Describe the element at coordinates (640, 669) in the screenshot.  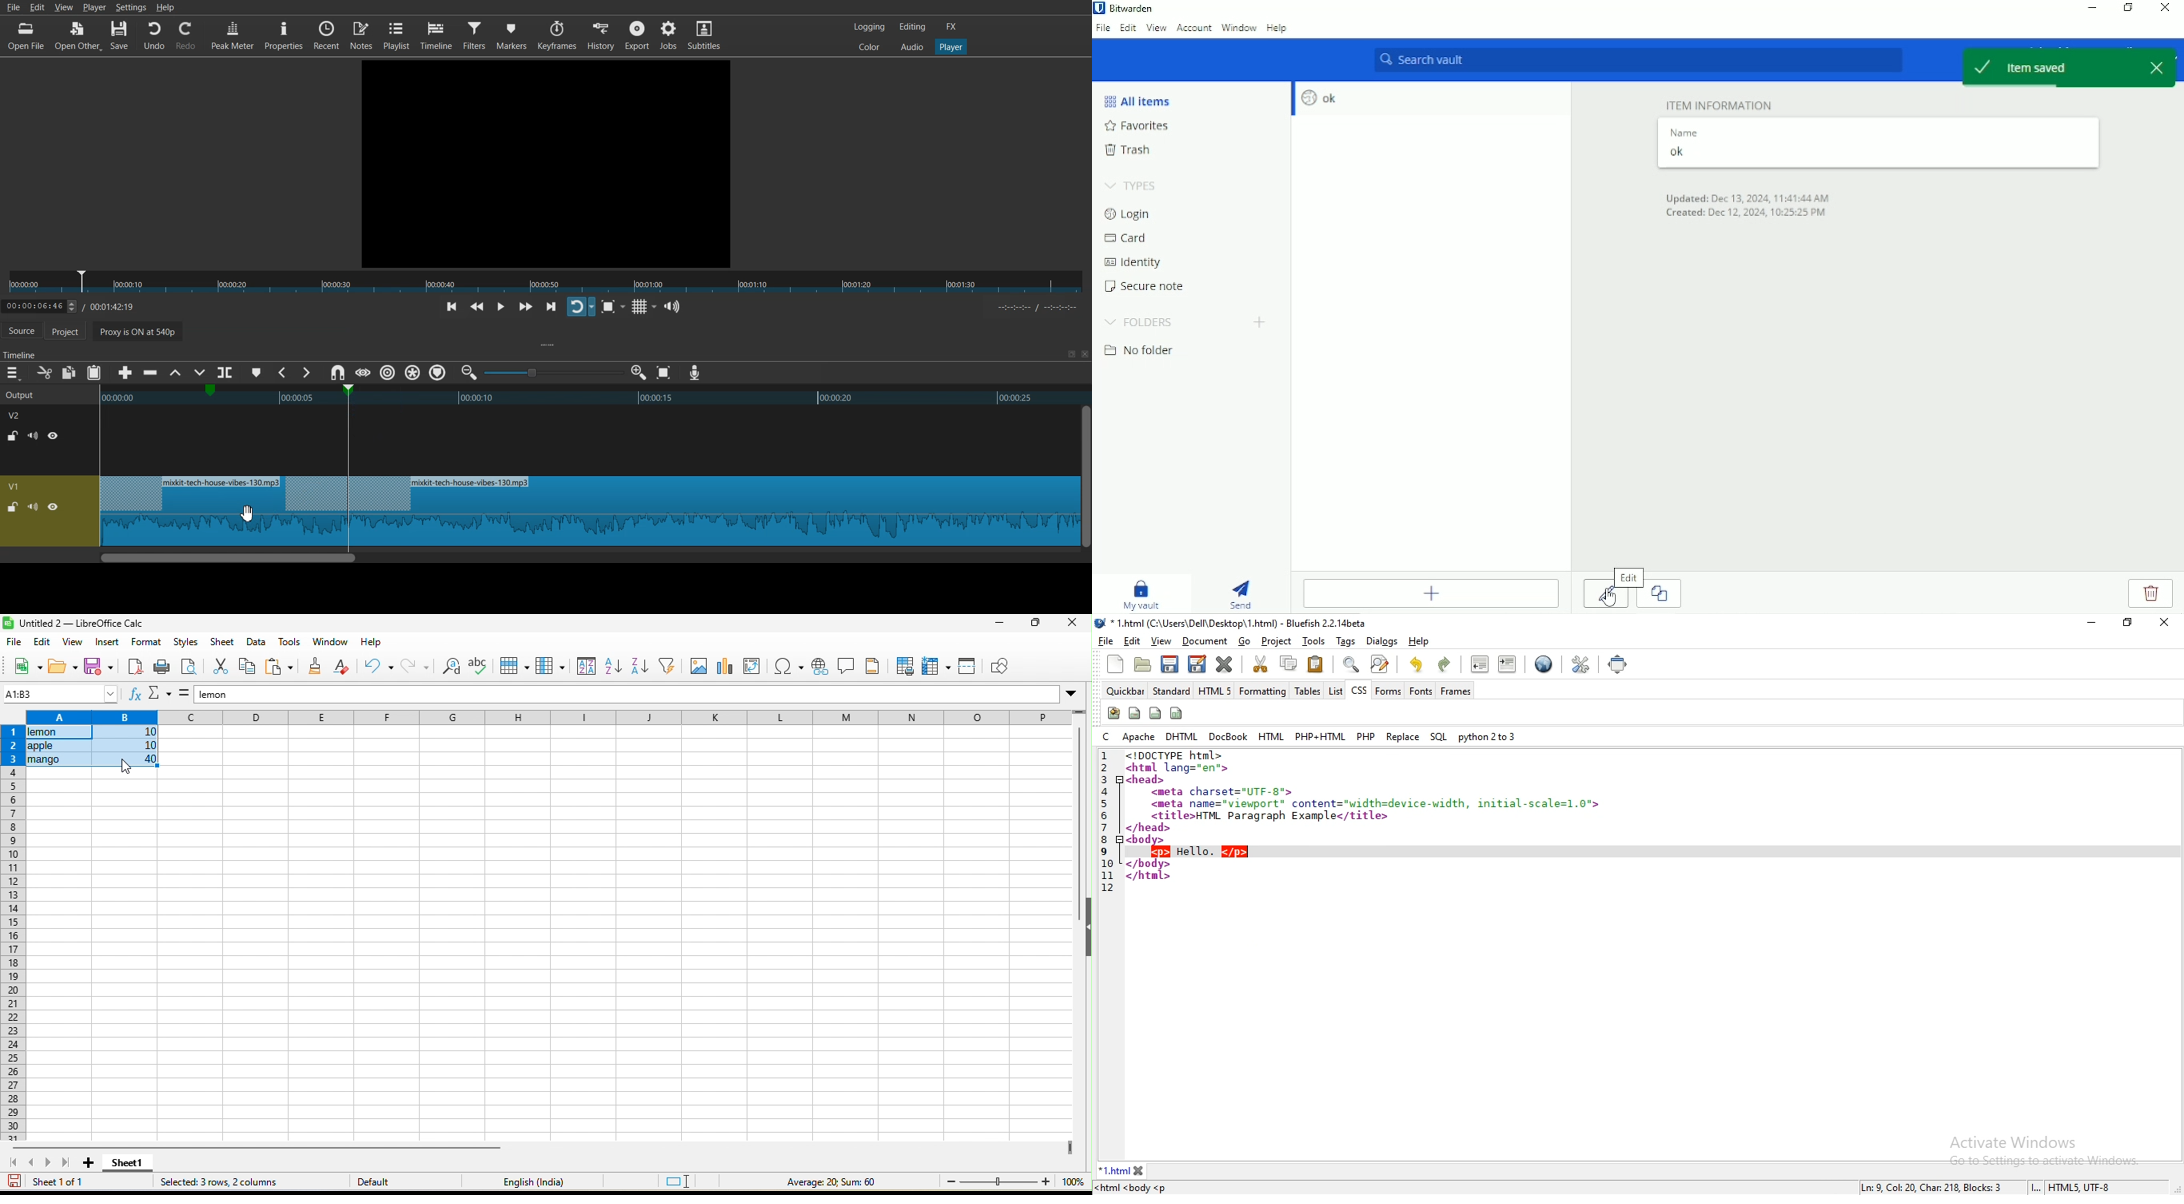
I see `sort descending` at that location.